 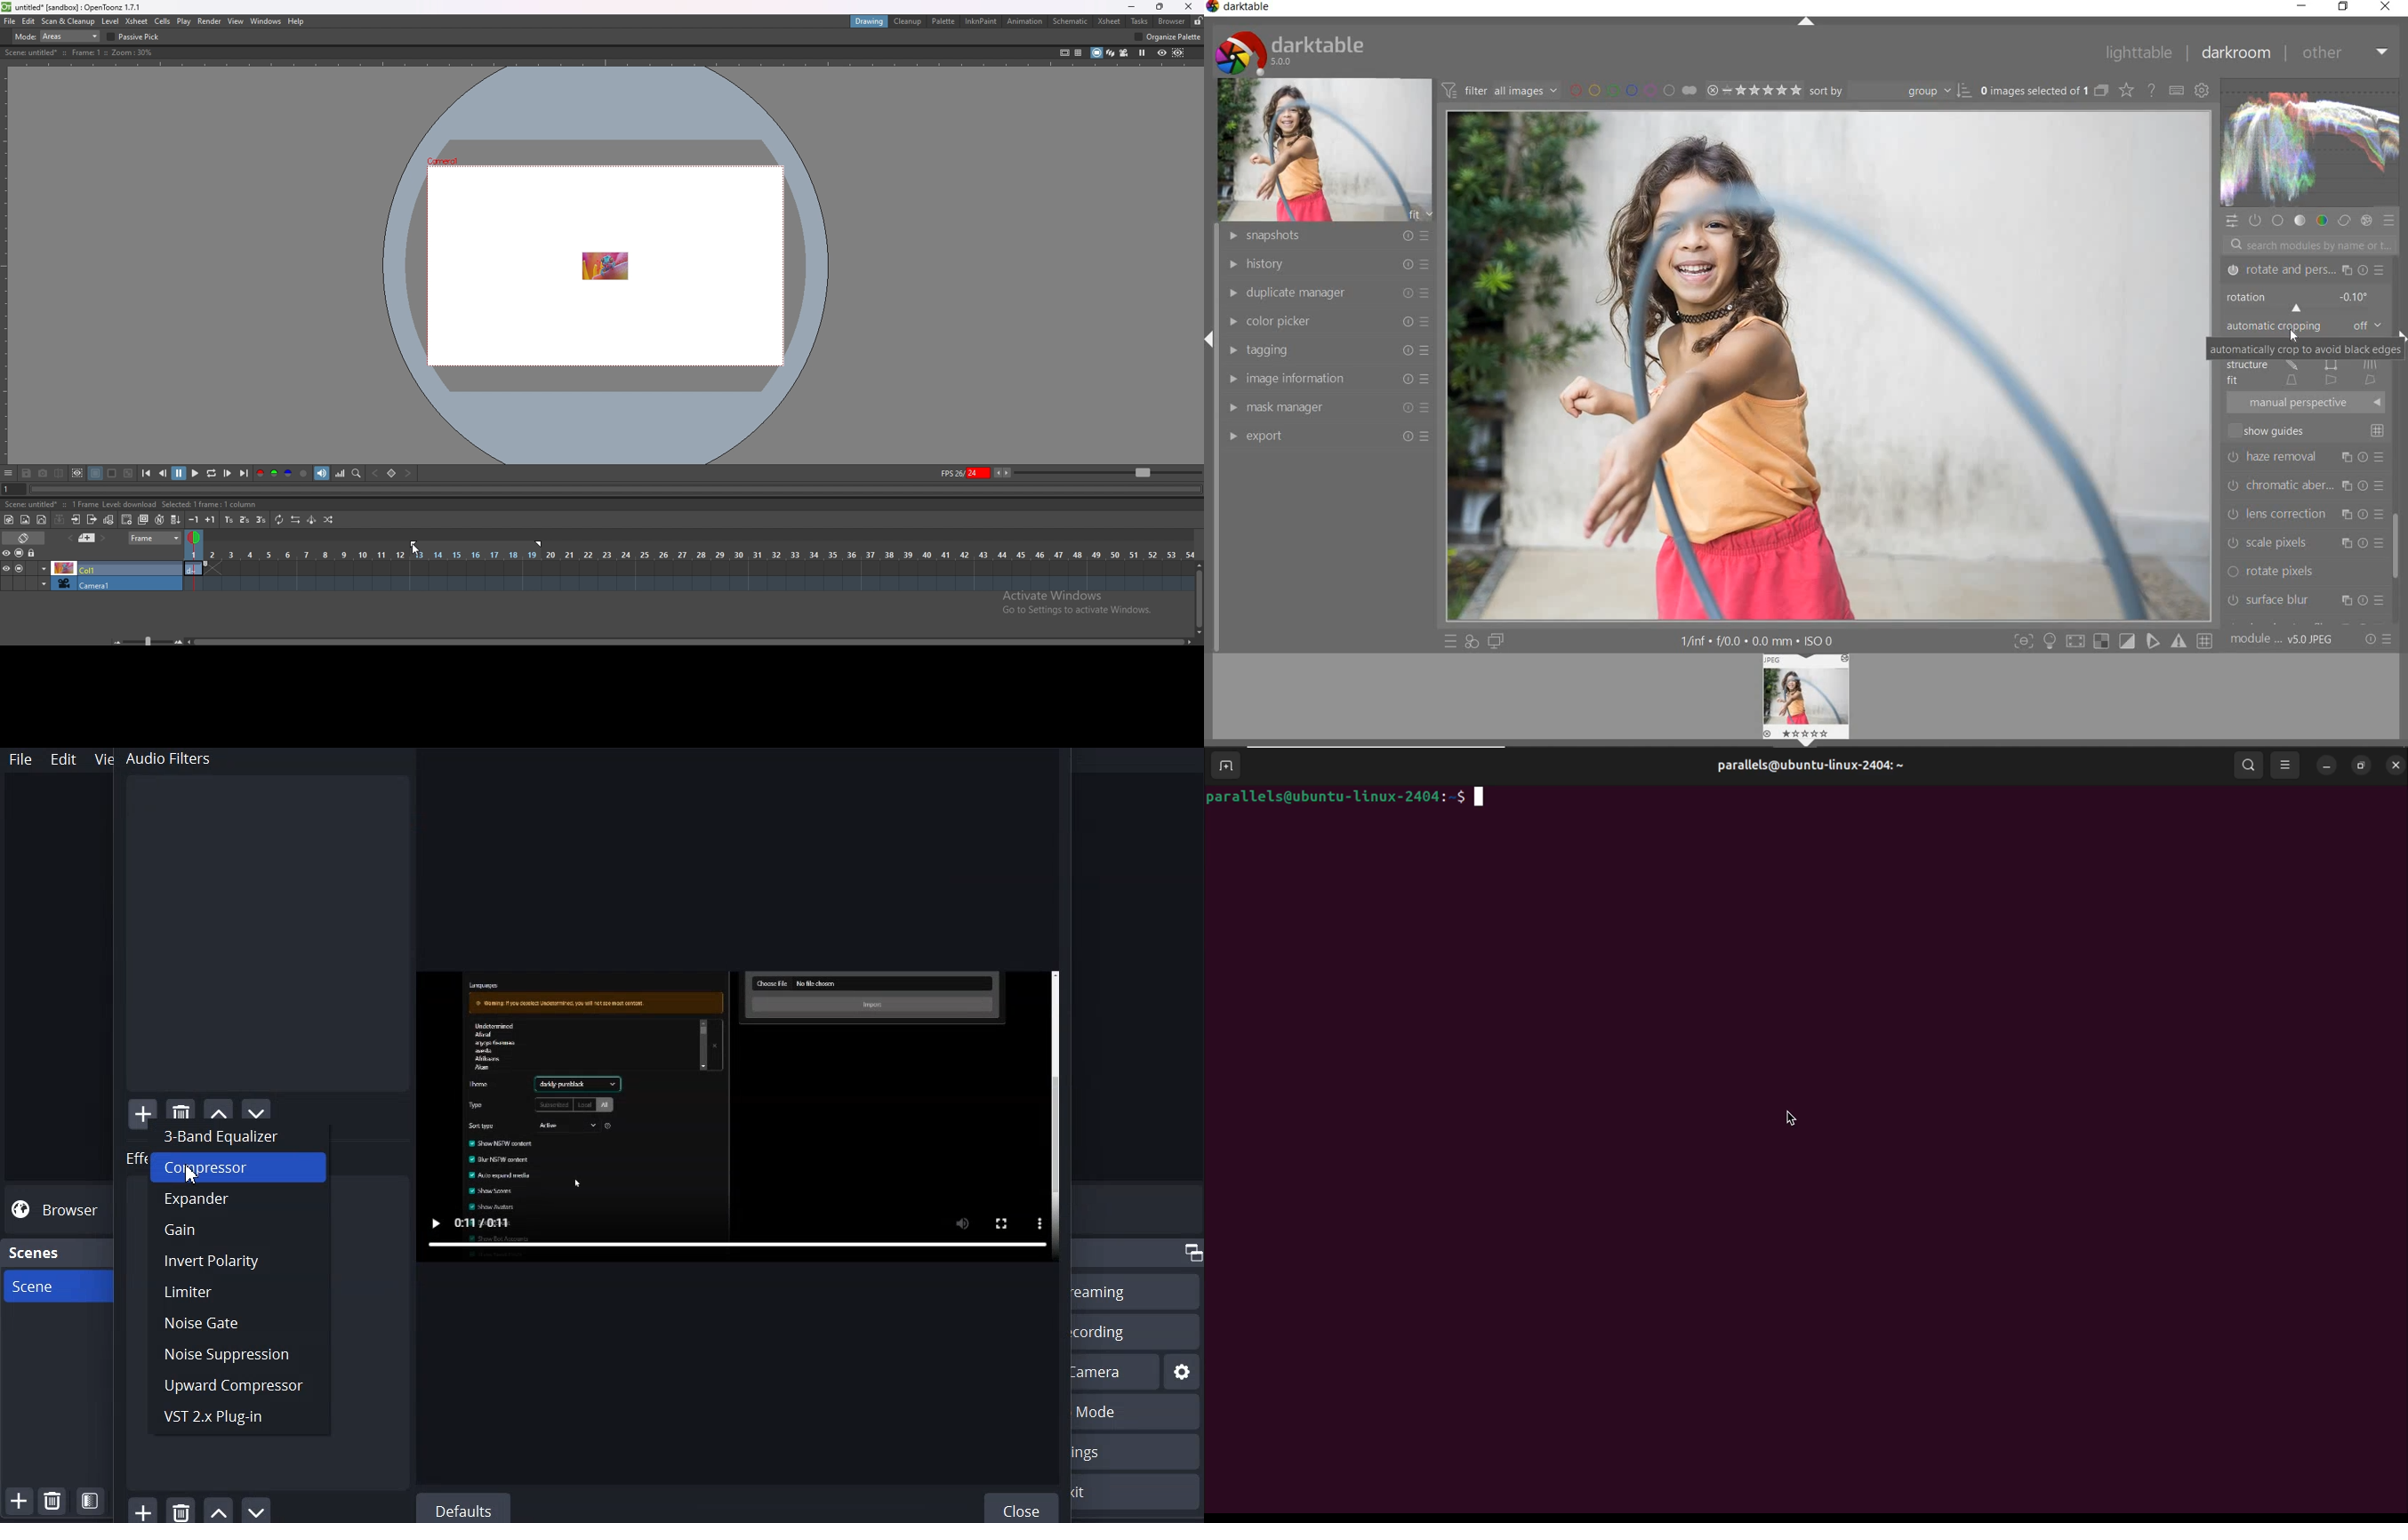 What do you see at coordinates (2139, 54) in the screenshot?
I see `lighttable` at bounding box center [2139, 54].